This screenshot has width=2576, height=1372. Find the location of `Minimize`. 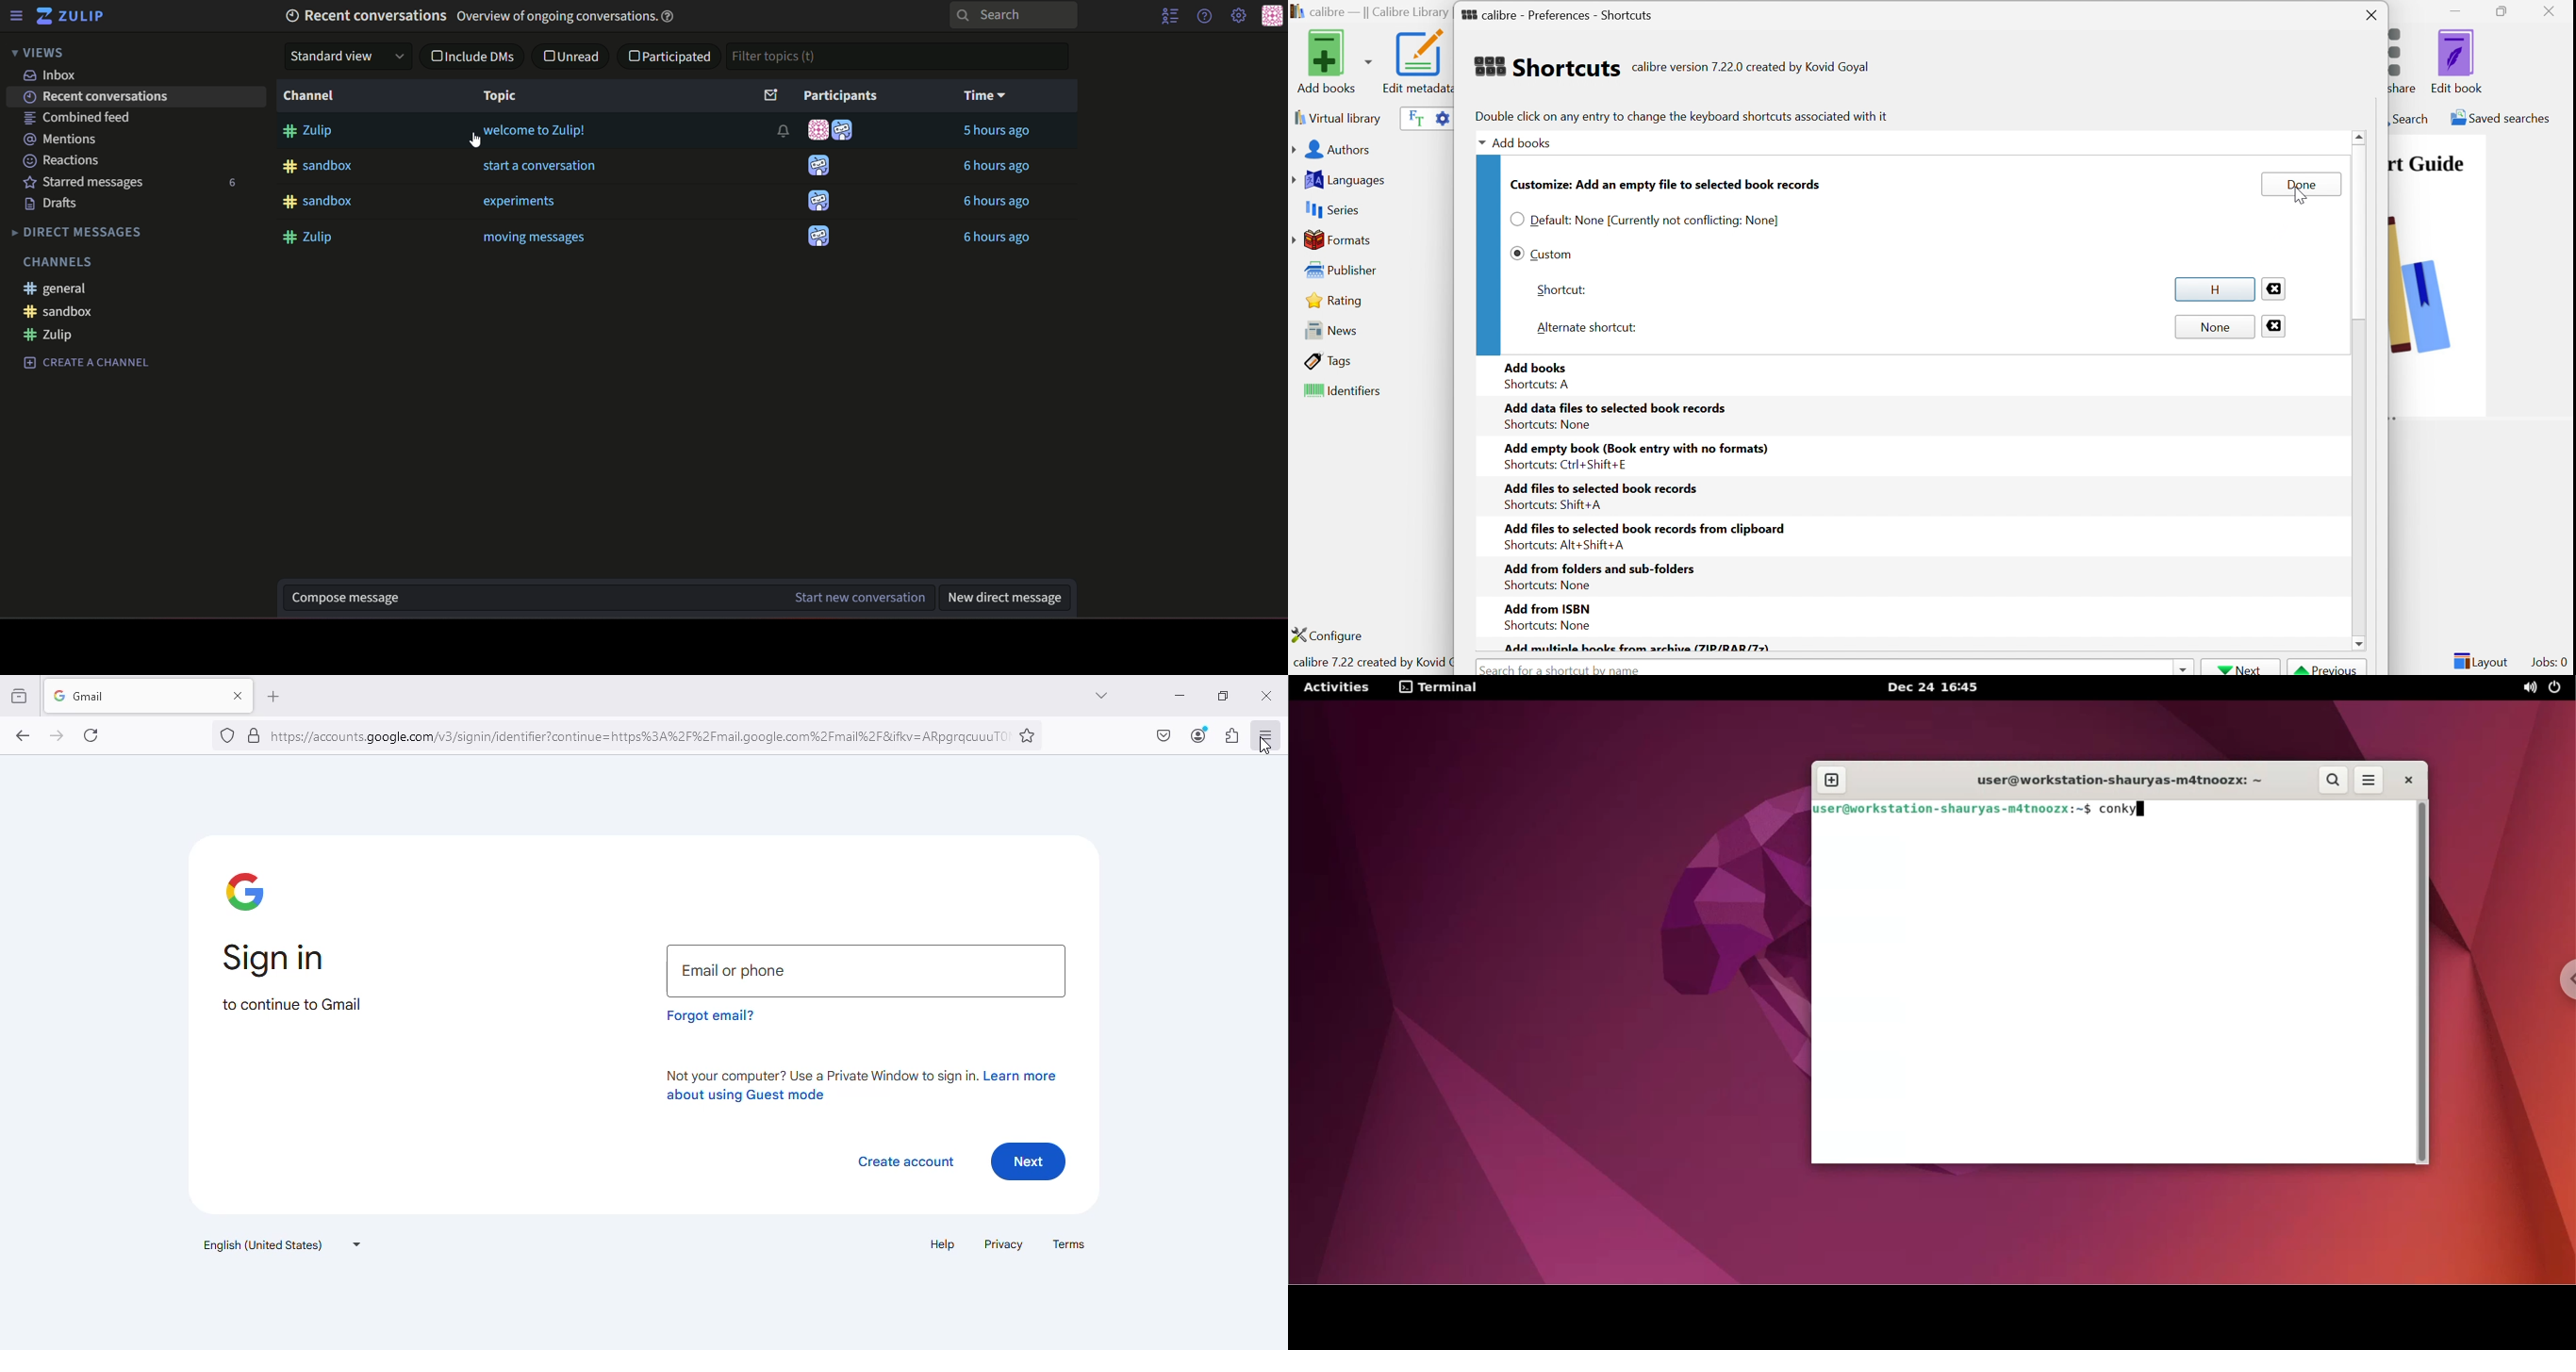

Minimize is located at coordinates (2456, 10).